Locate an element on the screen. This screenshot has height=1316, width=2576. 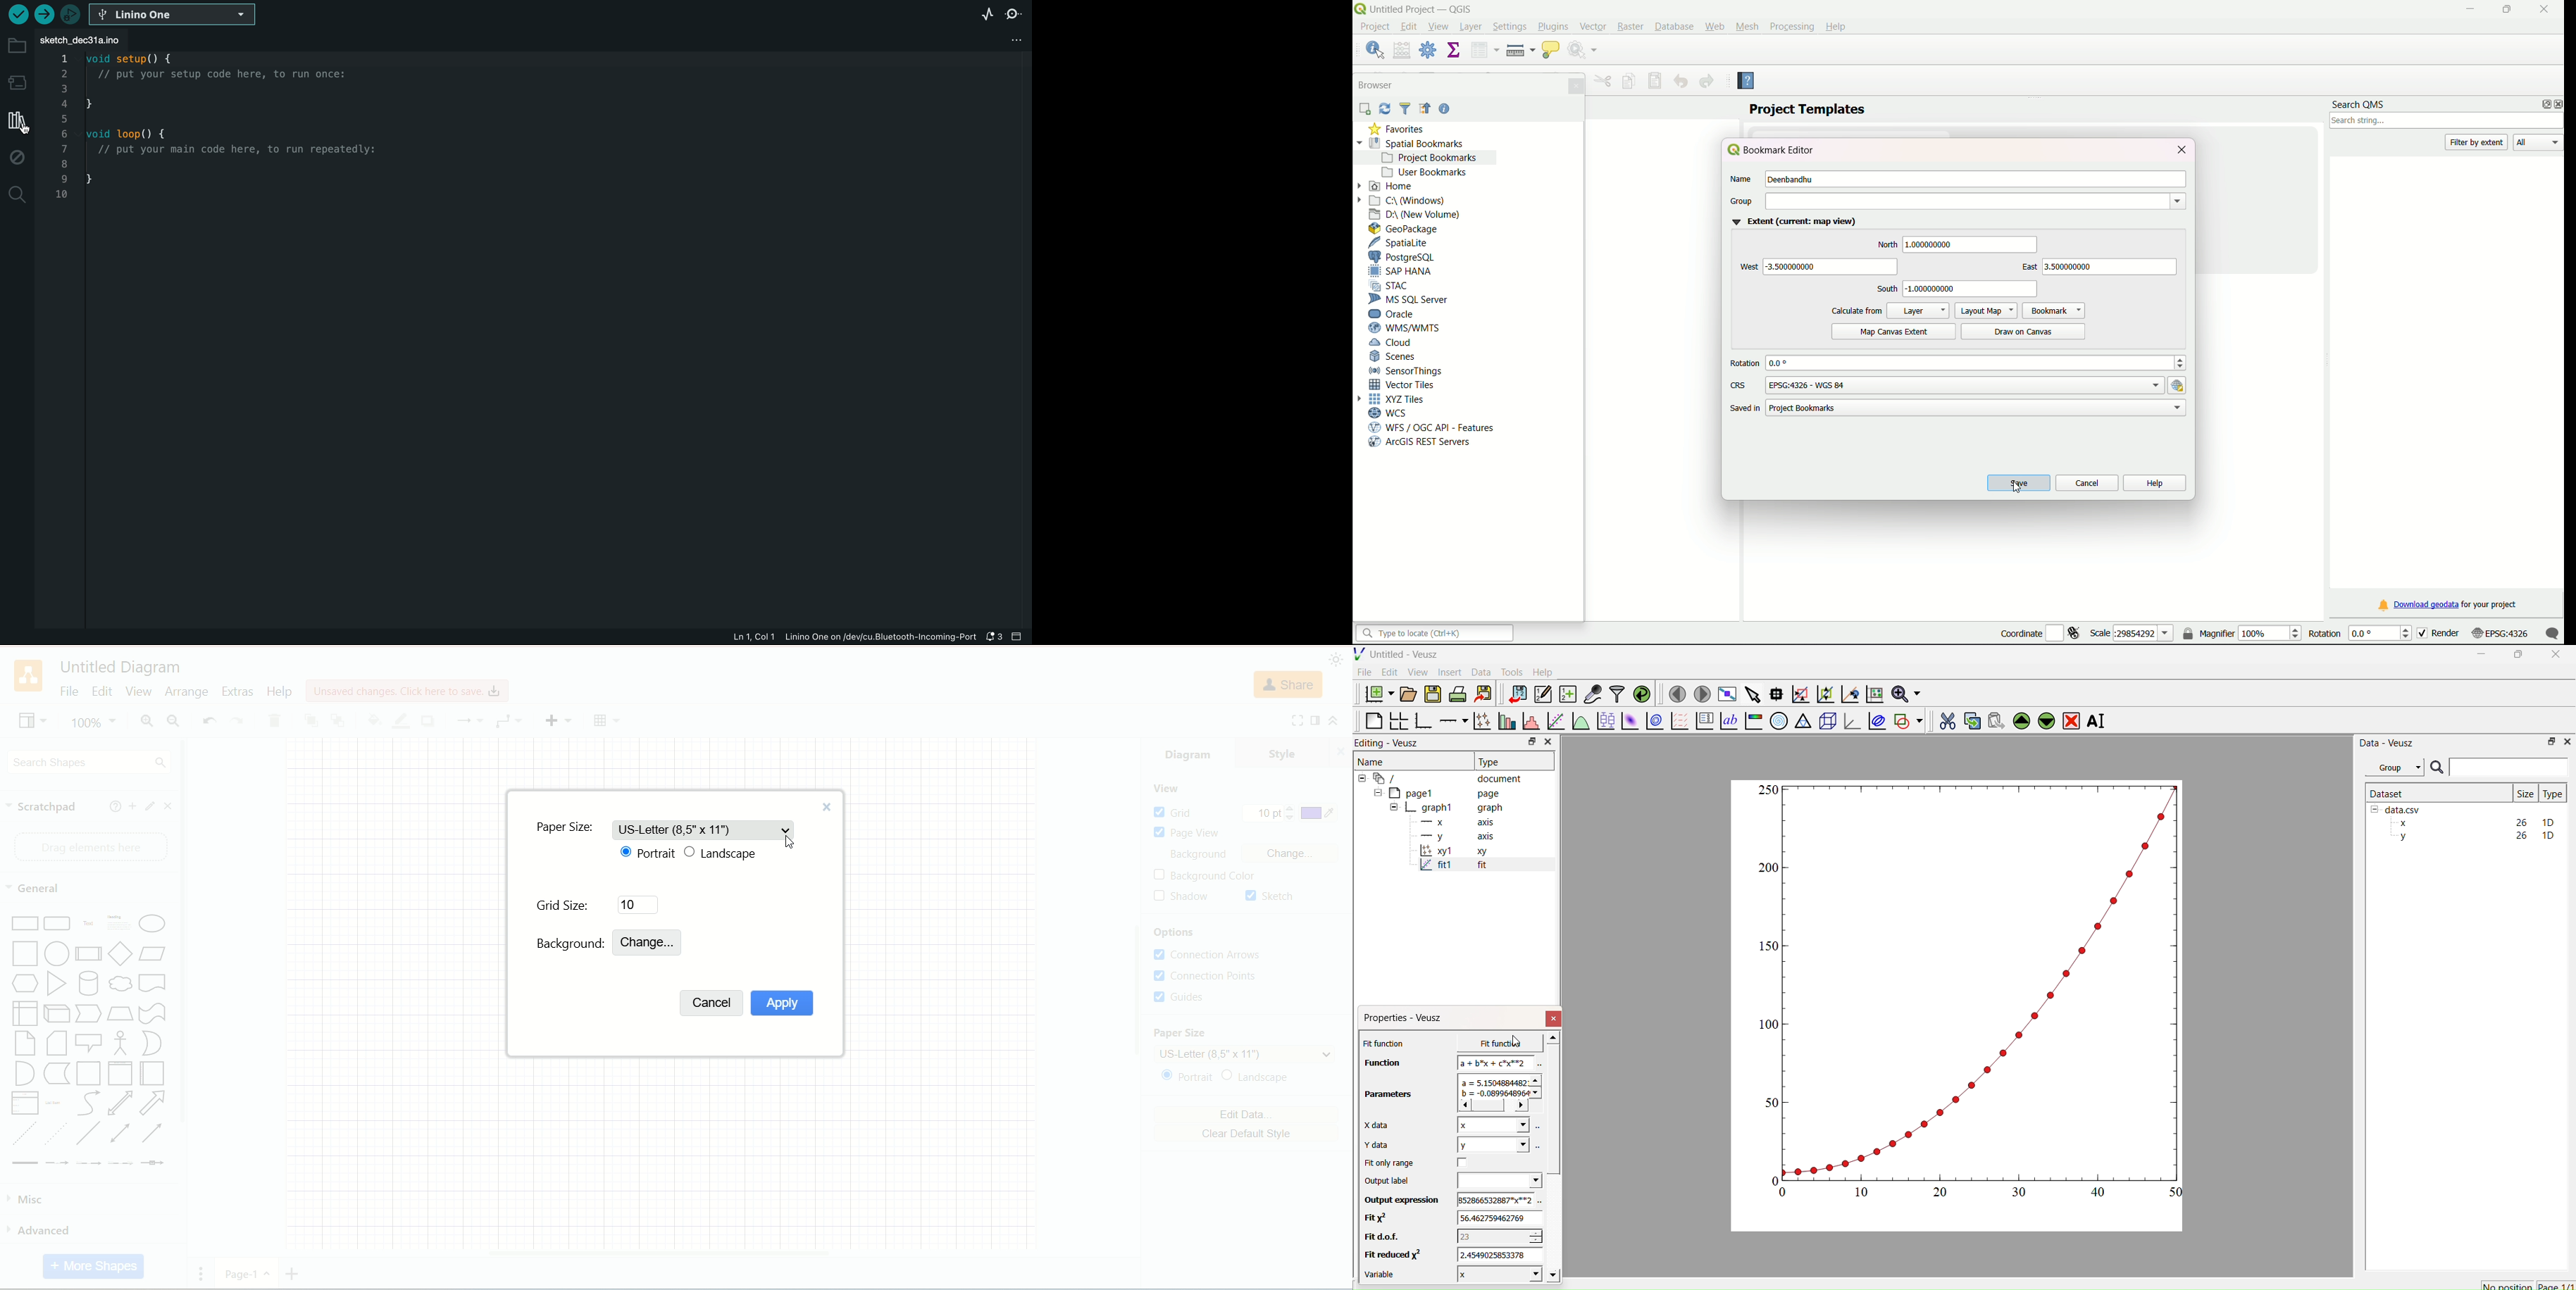
add is located at coordinates (1364, 109).